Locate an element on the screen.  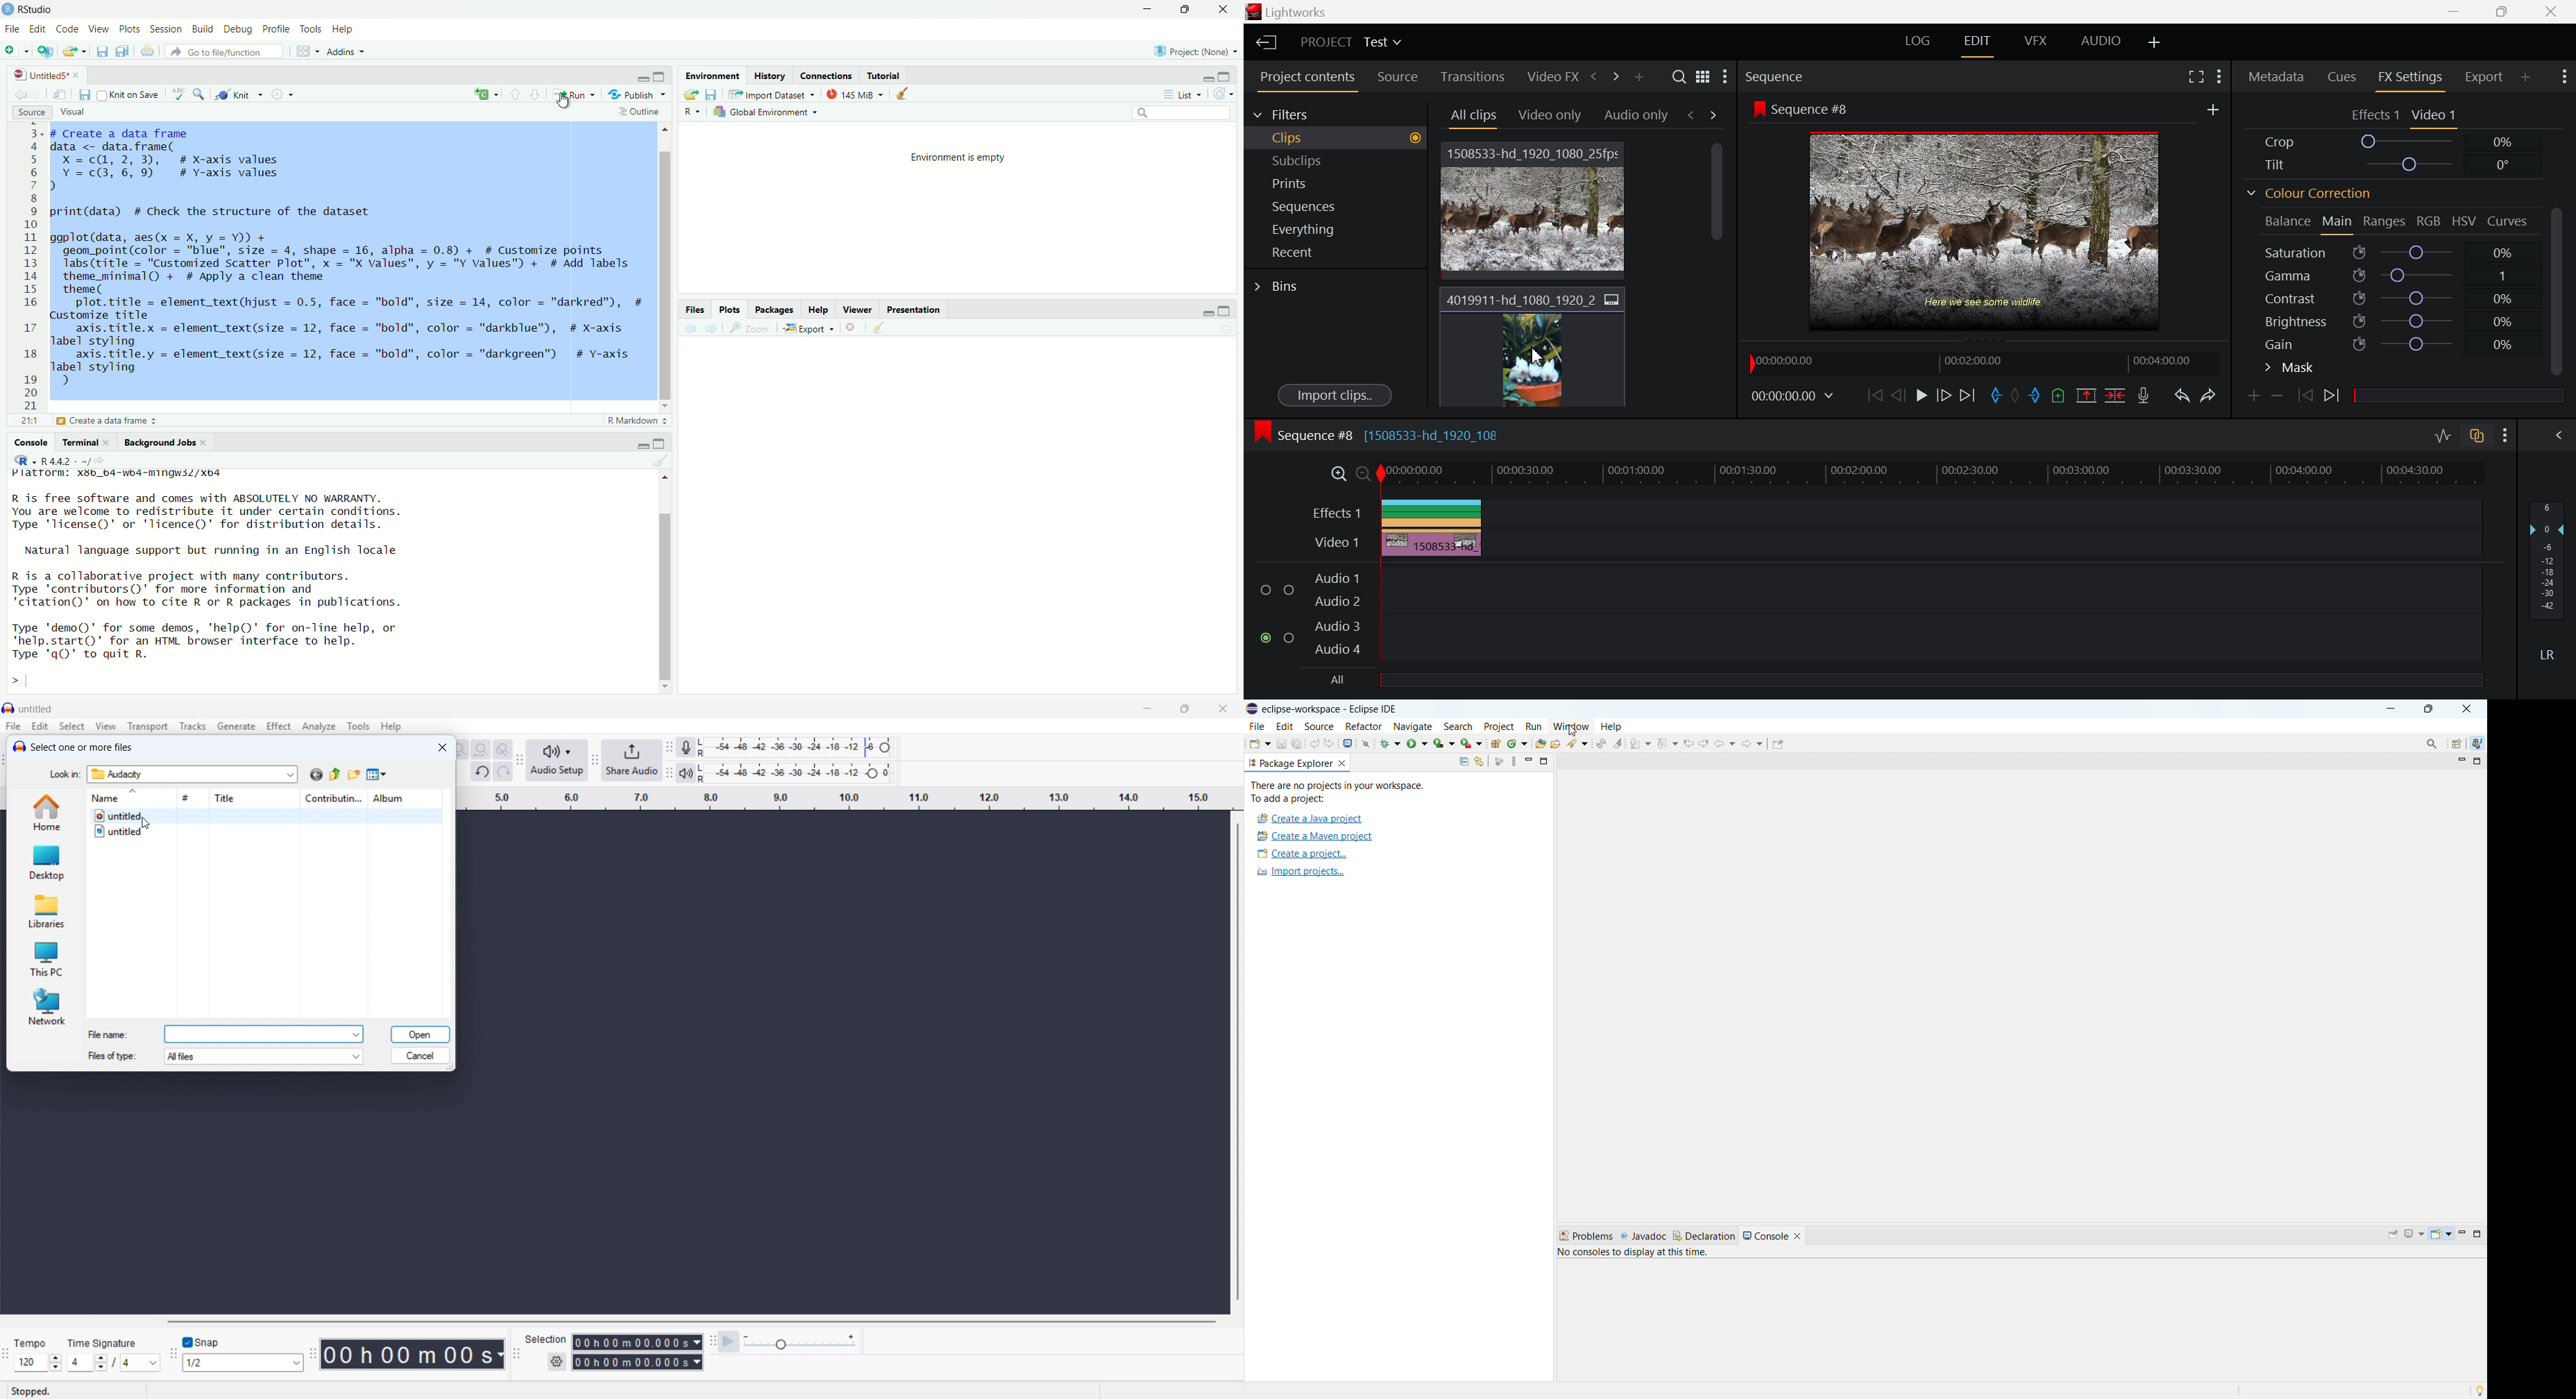
Open an existing file is located at coordinates (75, 51).